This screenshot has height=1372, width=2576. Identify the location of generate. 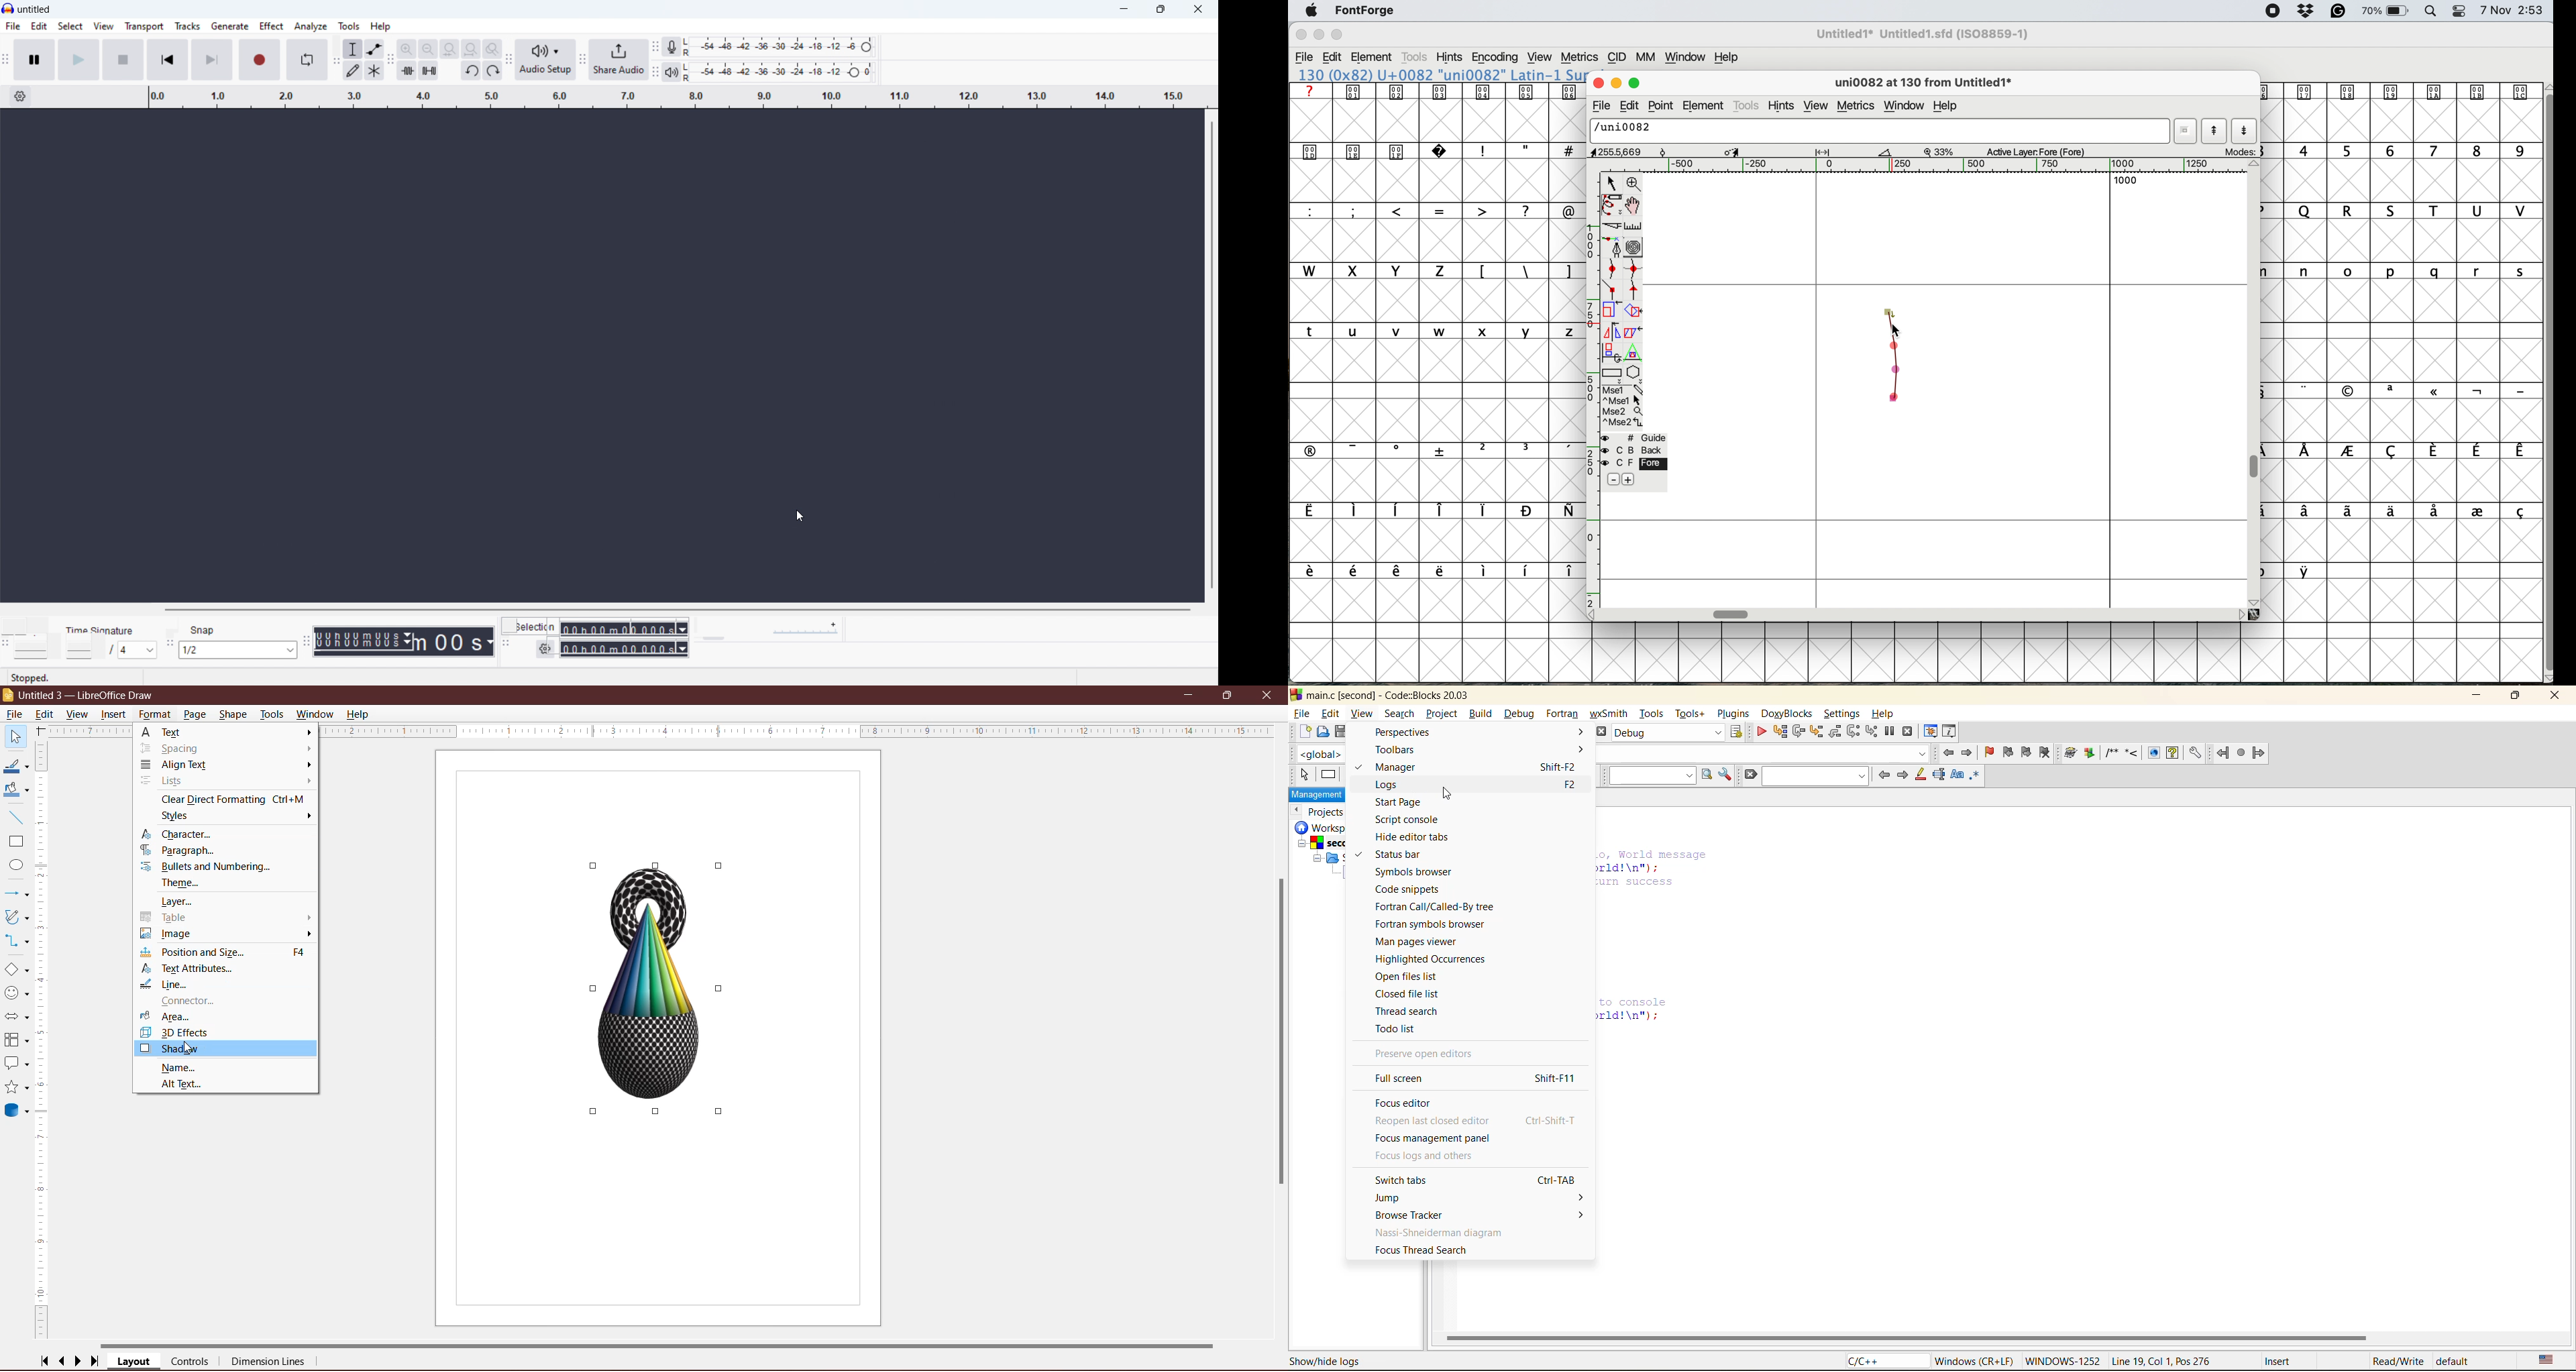
(230, 26).